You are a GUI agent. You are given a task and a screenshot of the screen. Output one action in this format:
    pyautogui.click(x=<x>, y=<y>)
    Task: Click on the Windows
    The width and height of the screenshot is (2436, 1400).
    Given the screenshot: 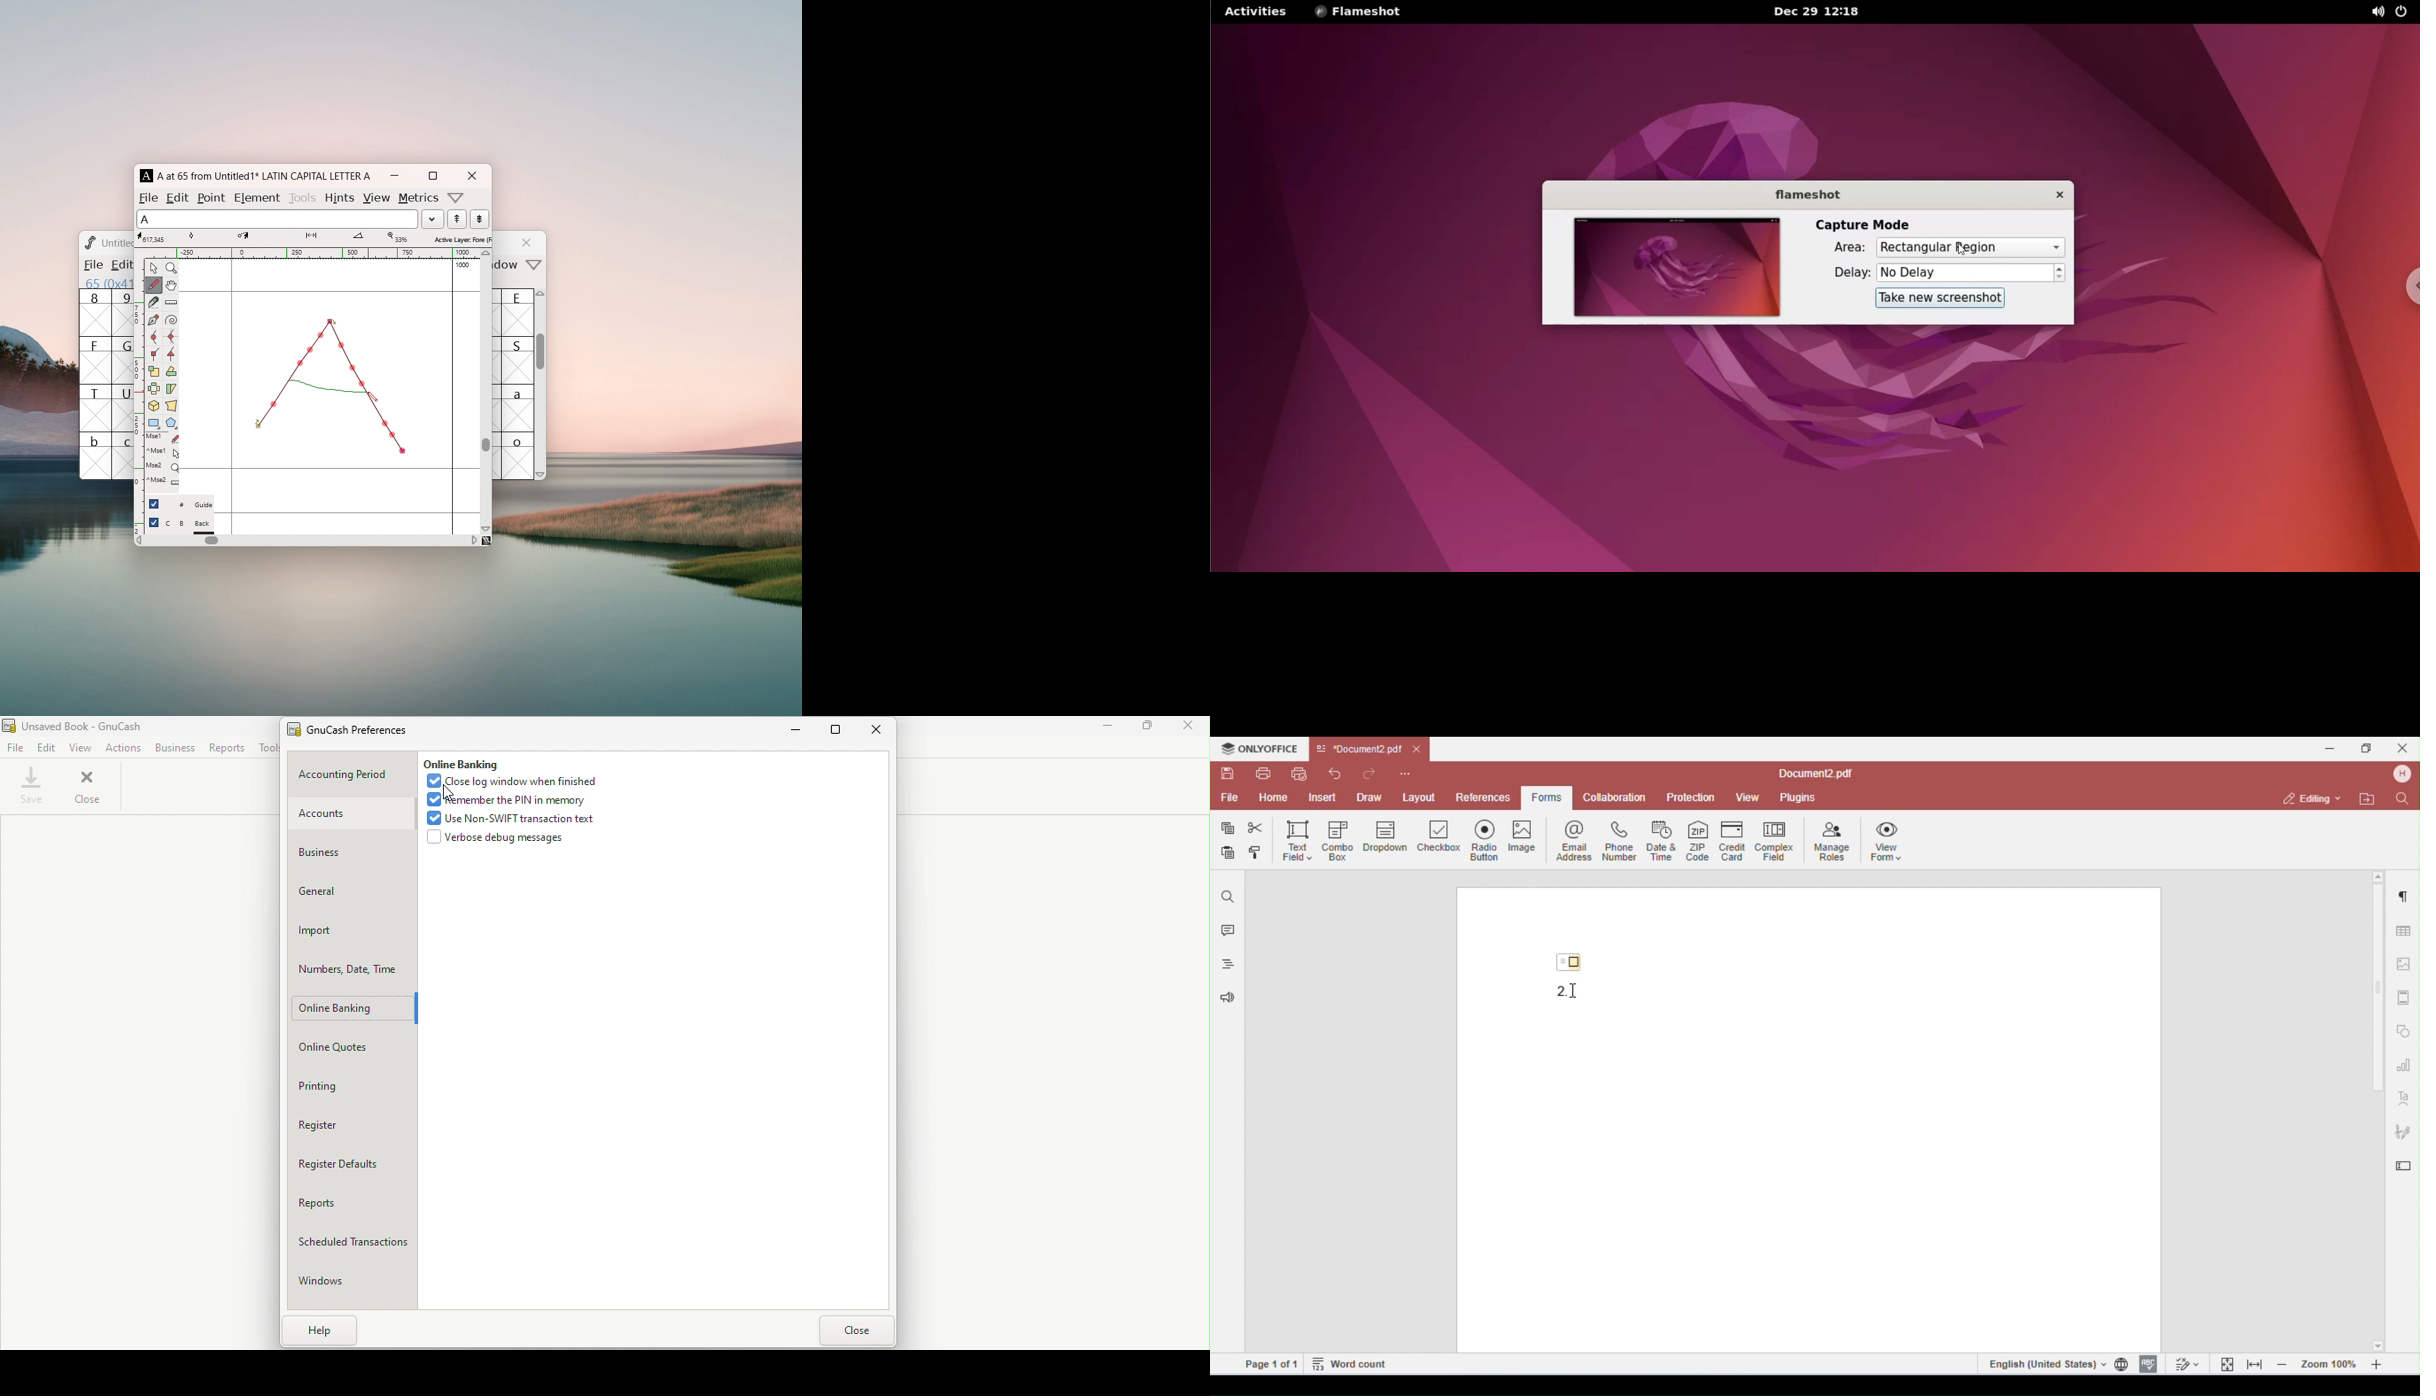 What is the action you would take?
    pyautogui.click(x=351, y=1286)
    